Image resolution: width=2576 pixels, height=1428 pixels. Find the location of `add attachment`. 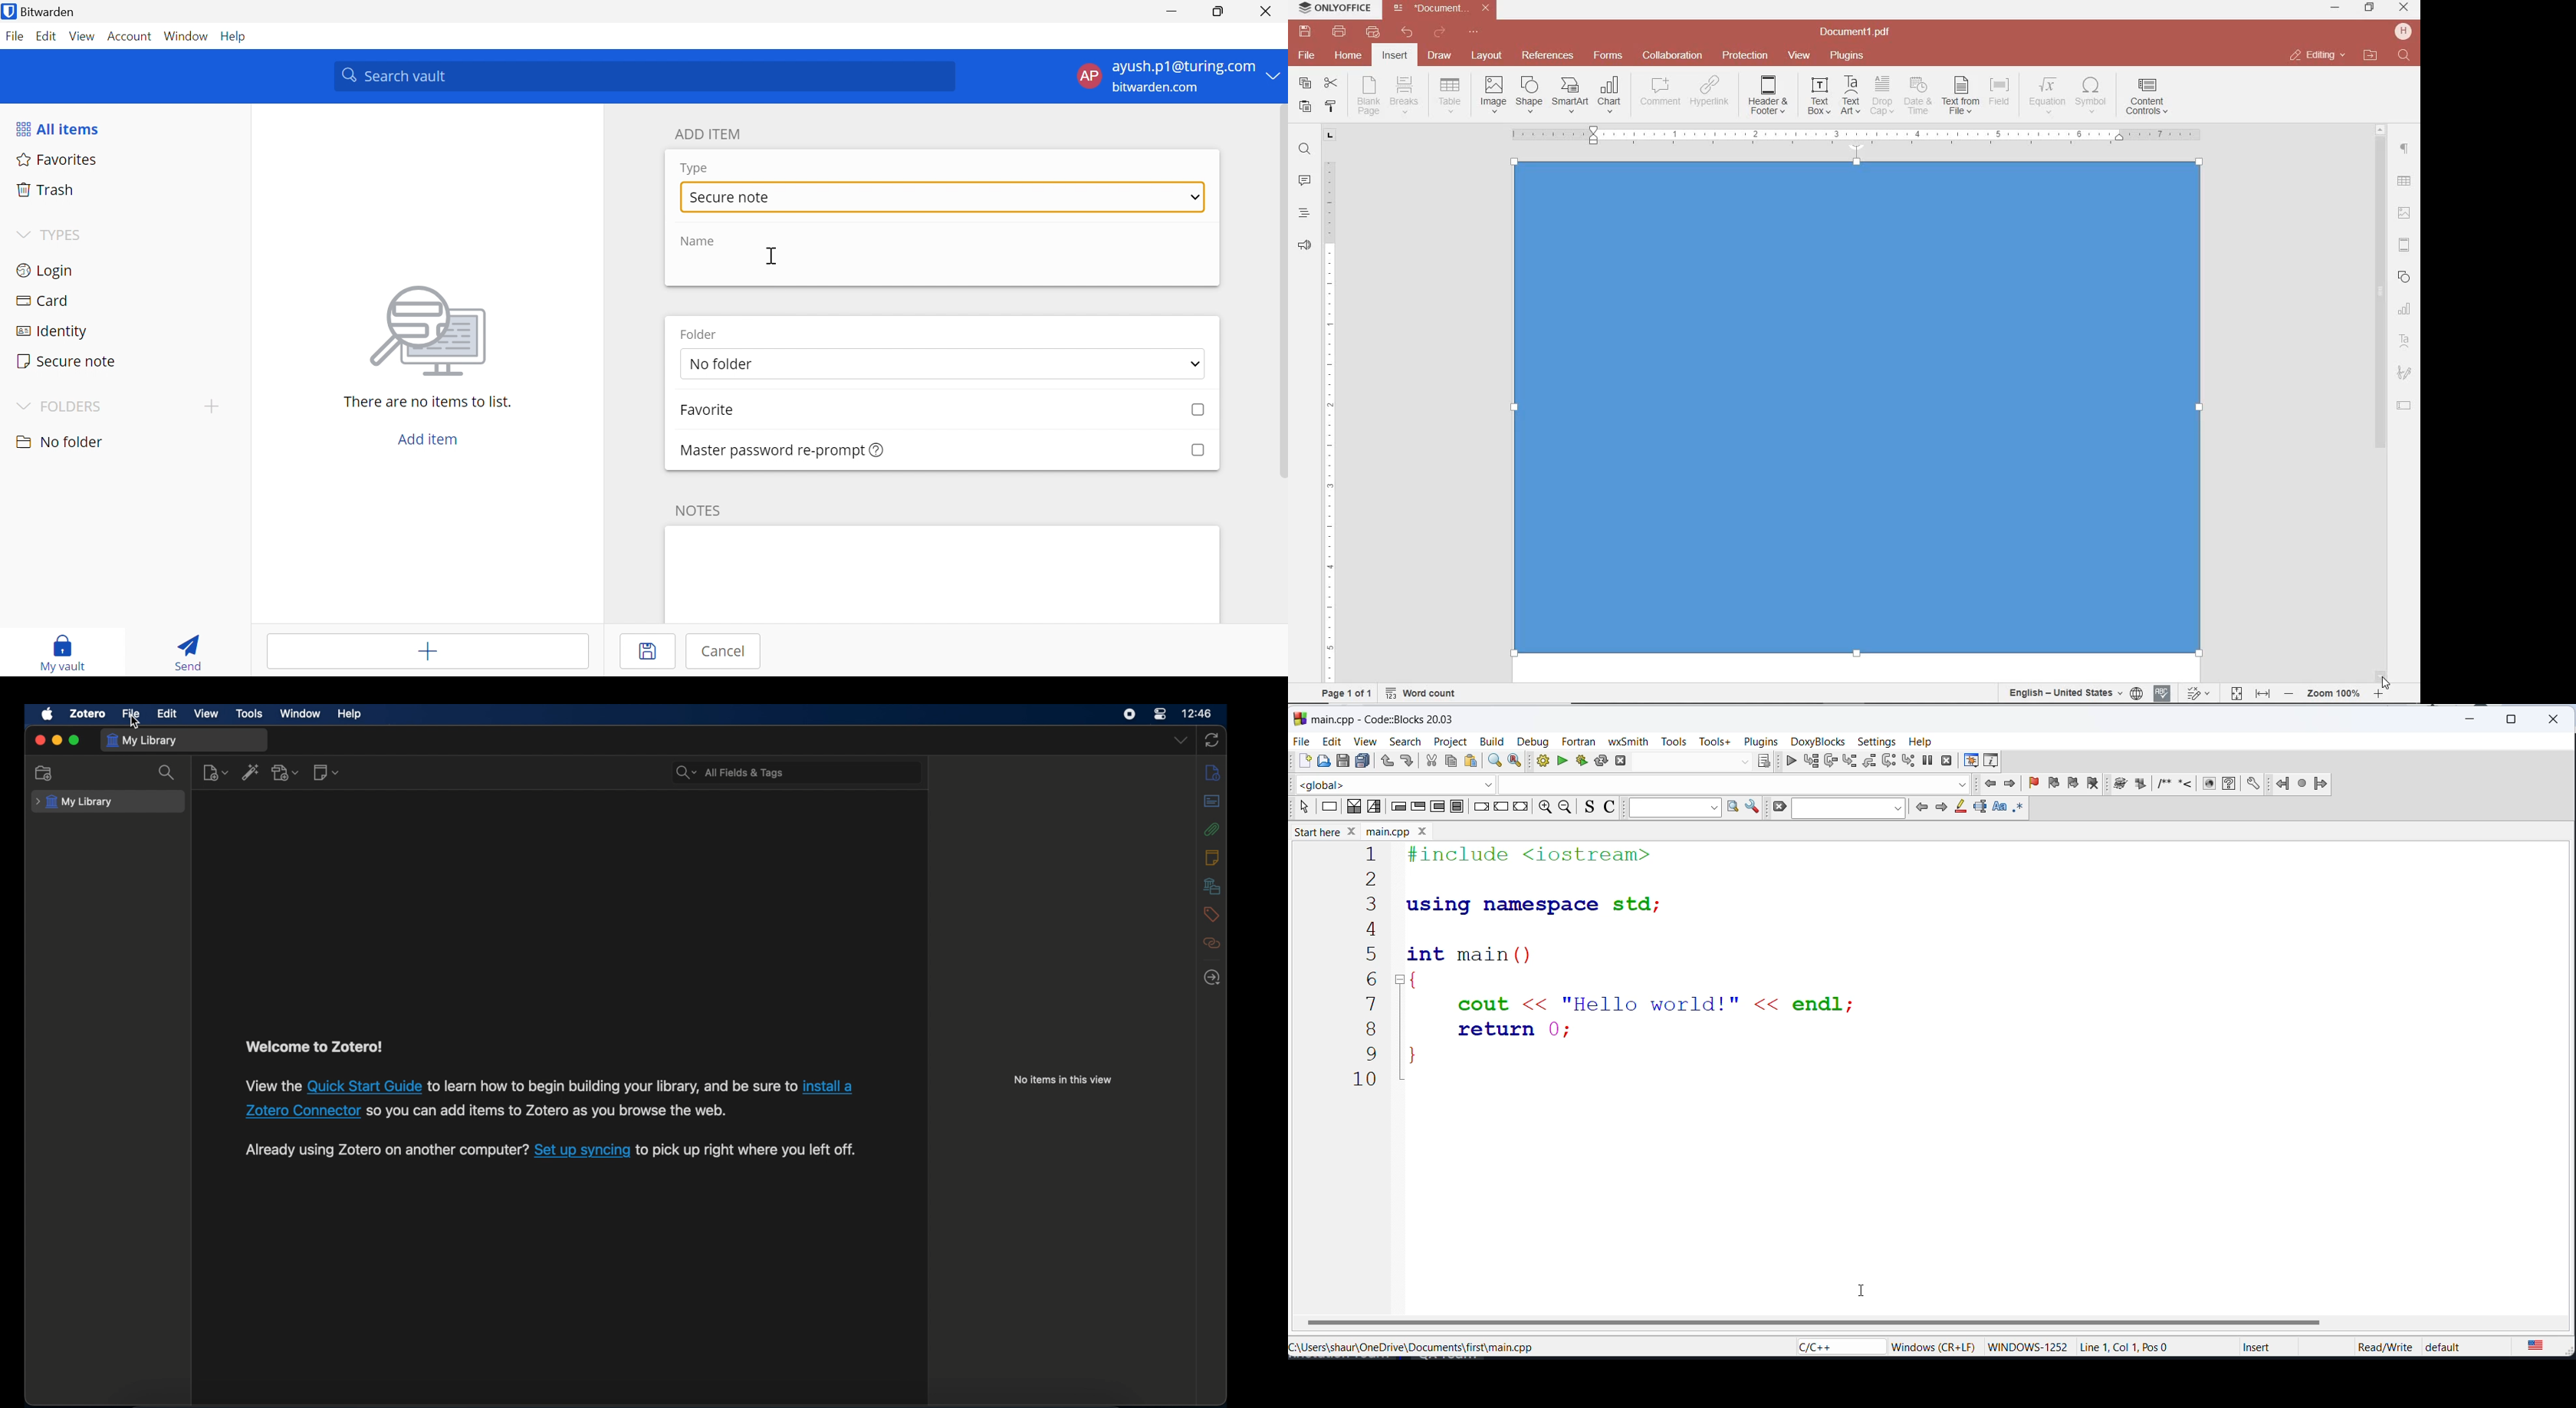

add attachment is located at coordinates (287, 772).